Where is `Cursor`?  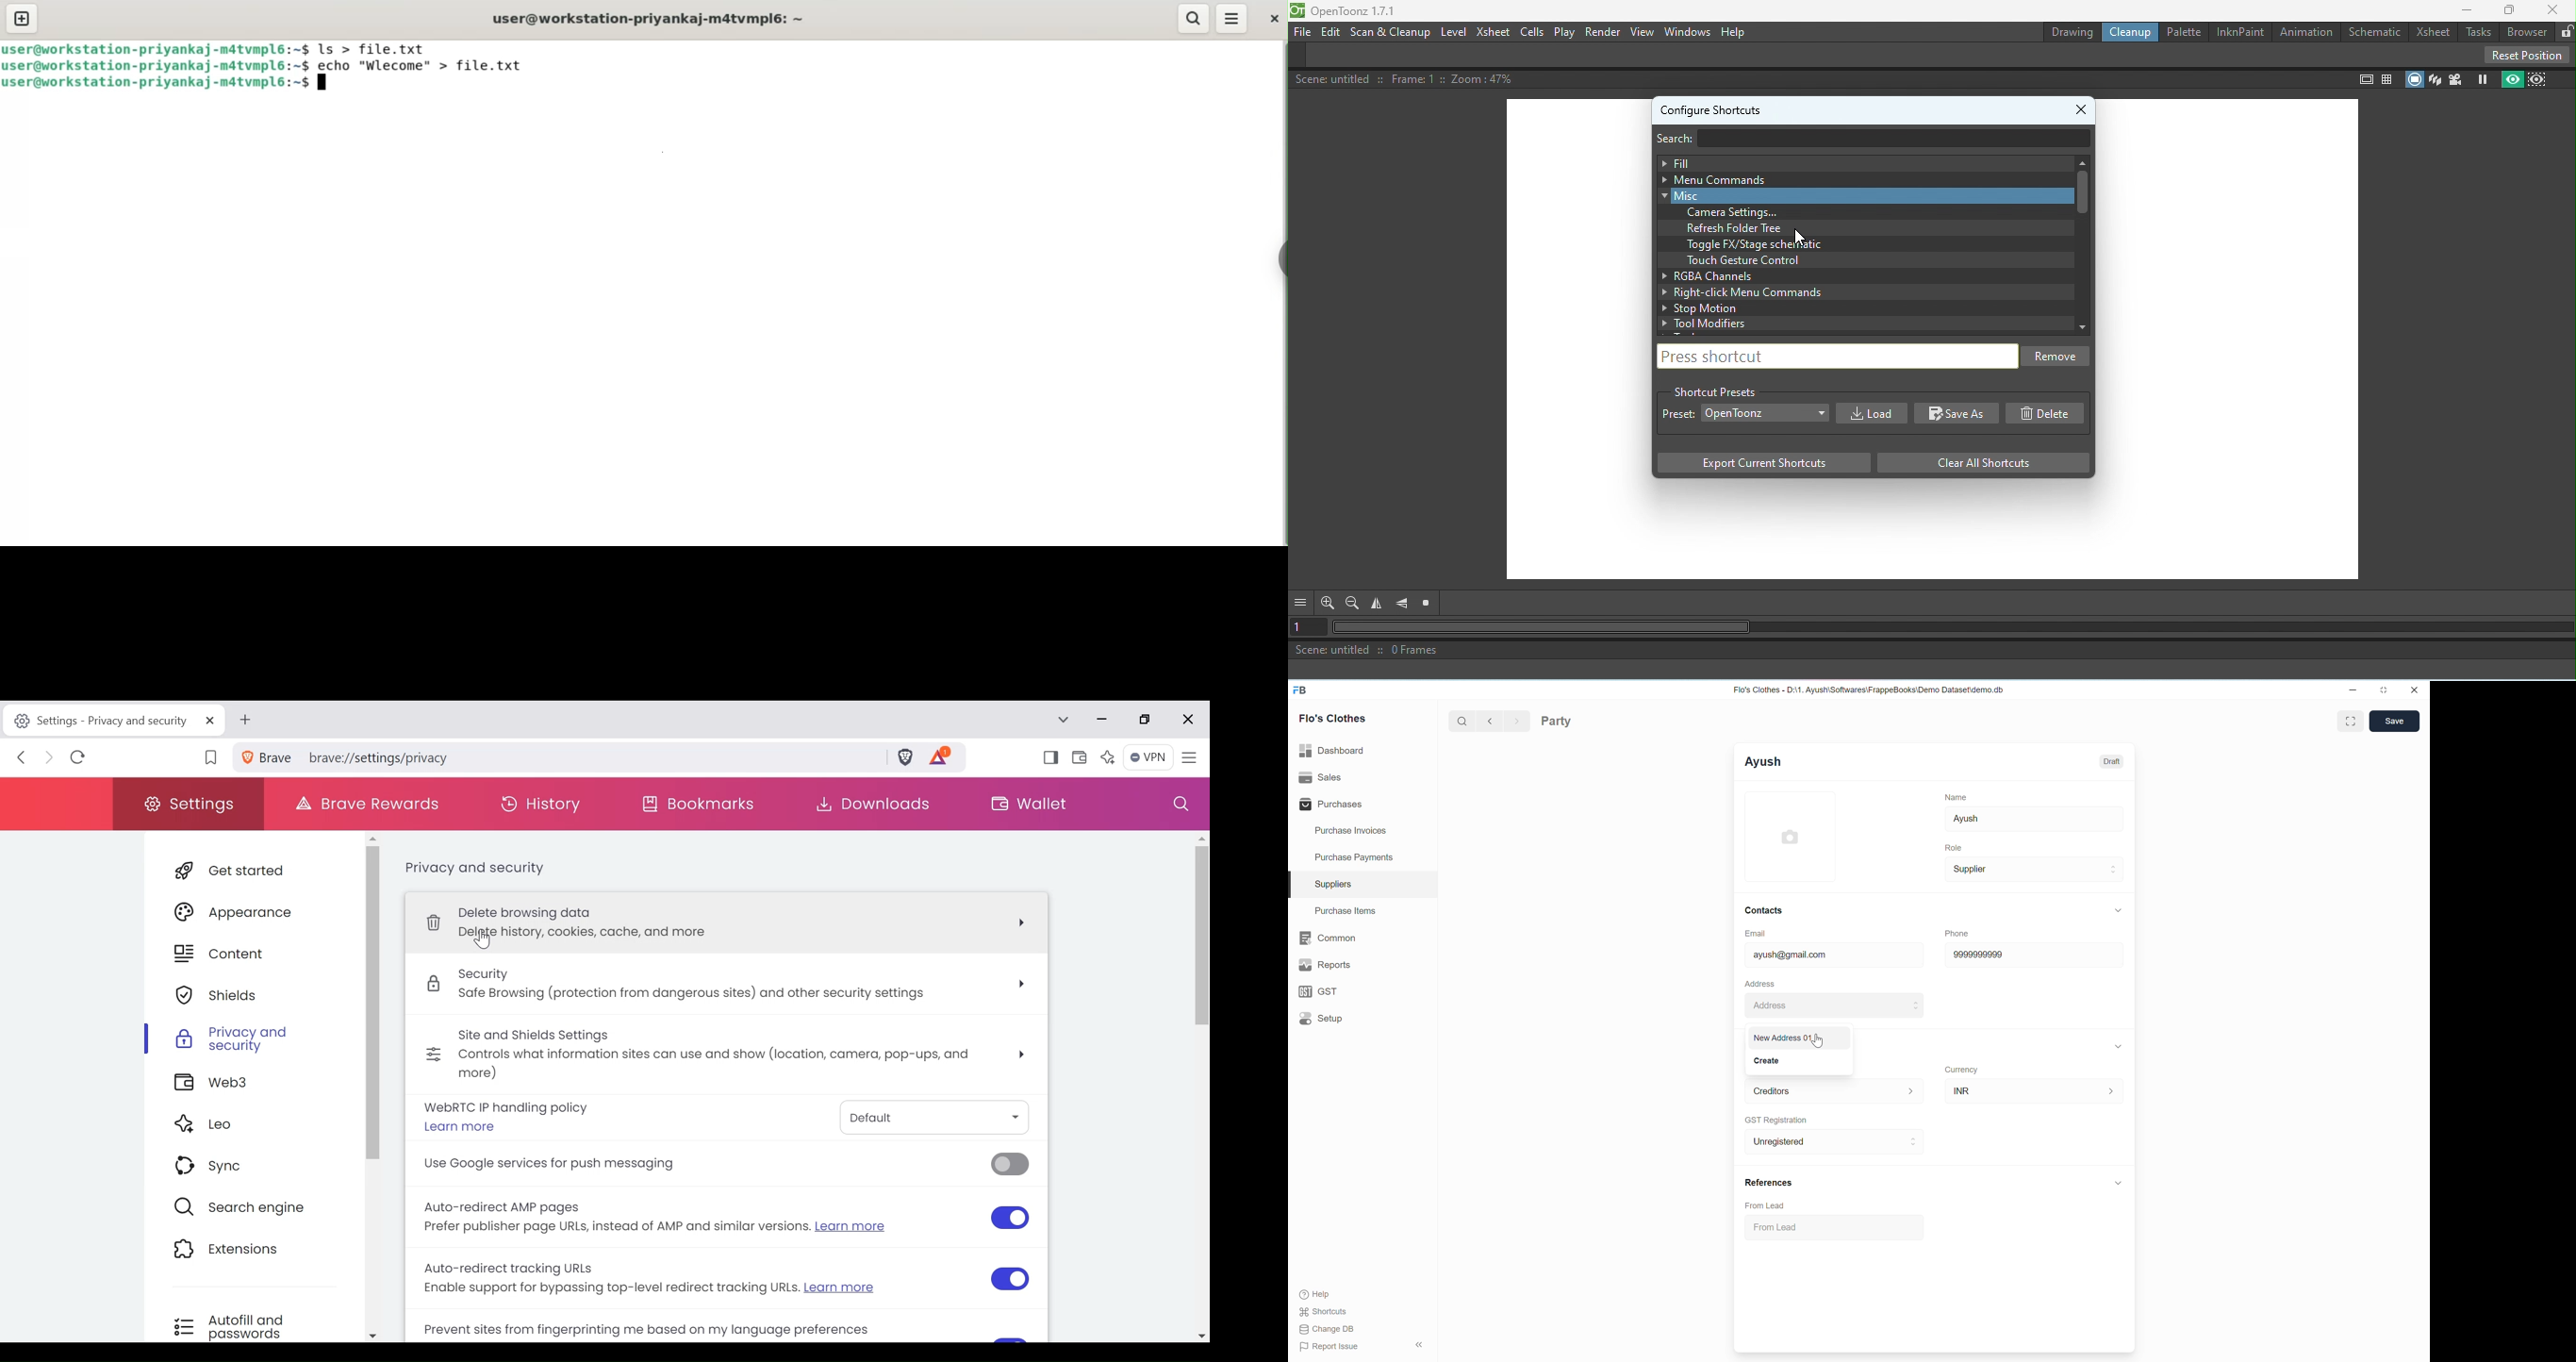
Cursor is located at coordinates (1798, 237).